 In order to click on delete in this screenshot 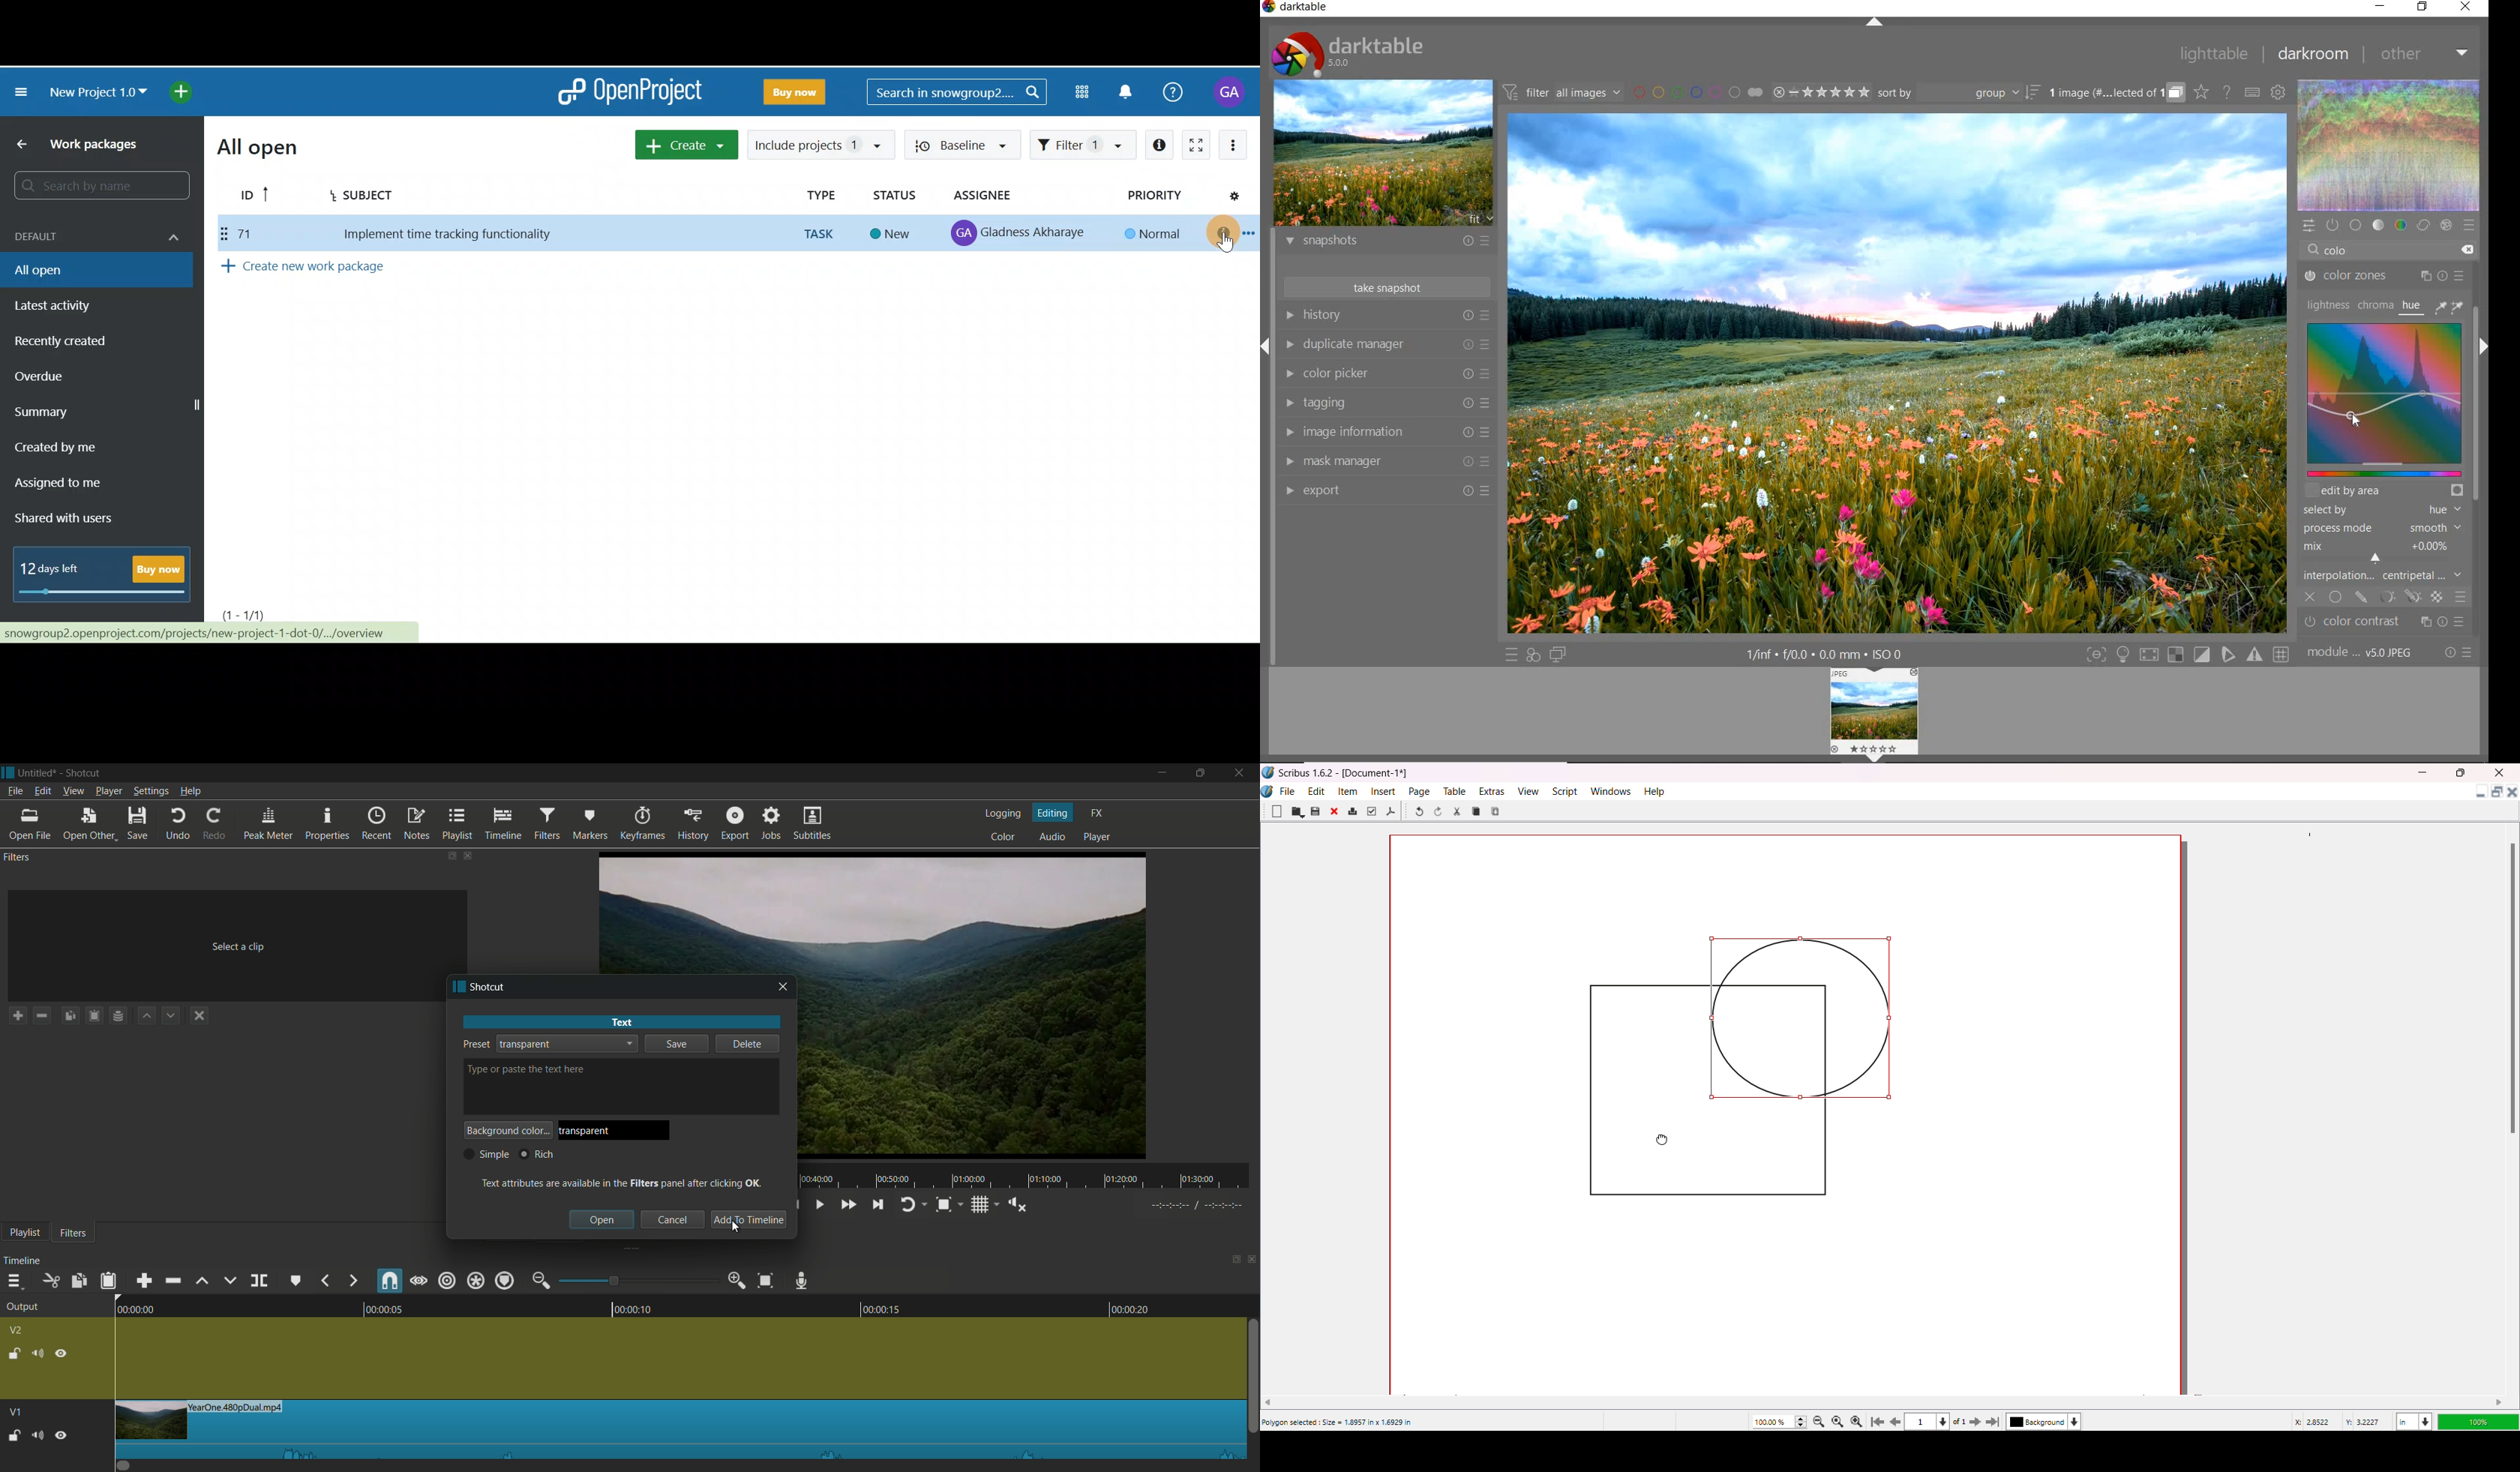, I will do `click(2467, 250)`.